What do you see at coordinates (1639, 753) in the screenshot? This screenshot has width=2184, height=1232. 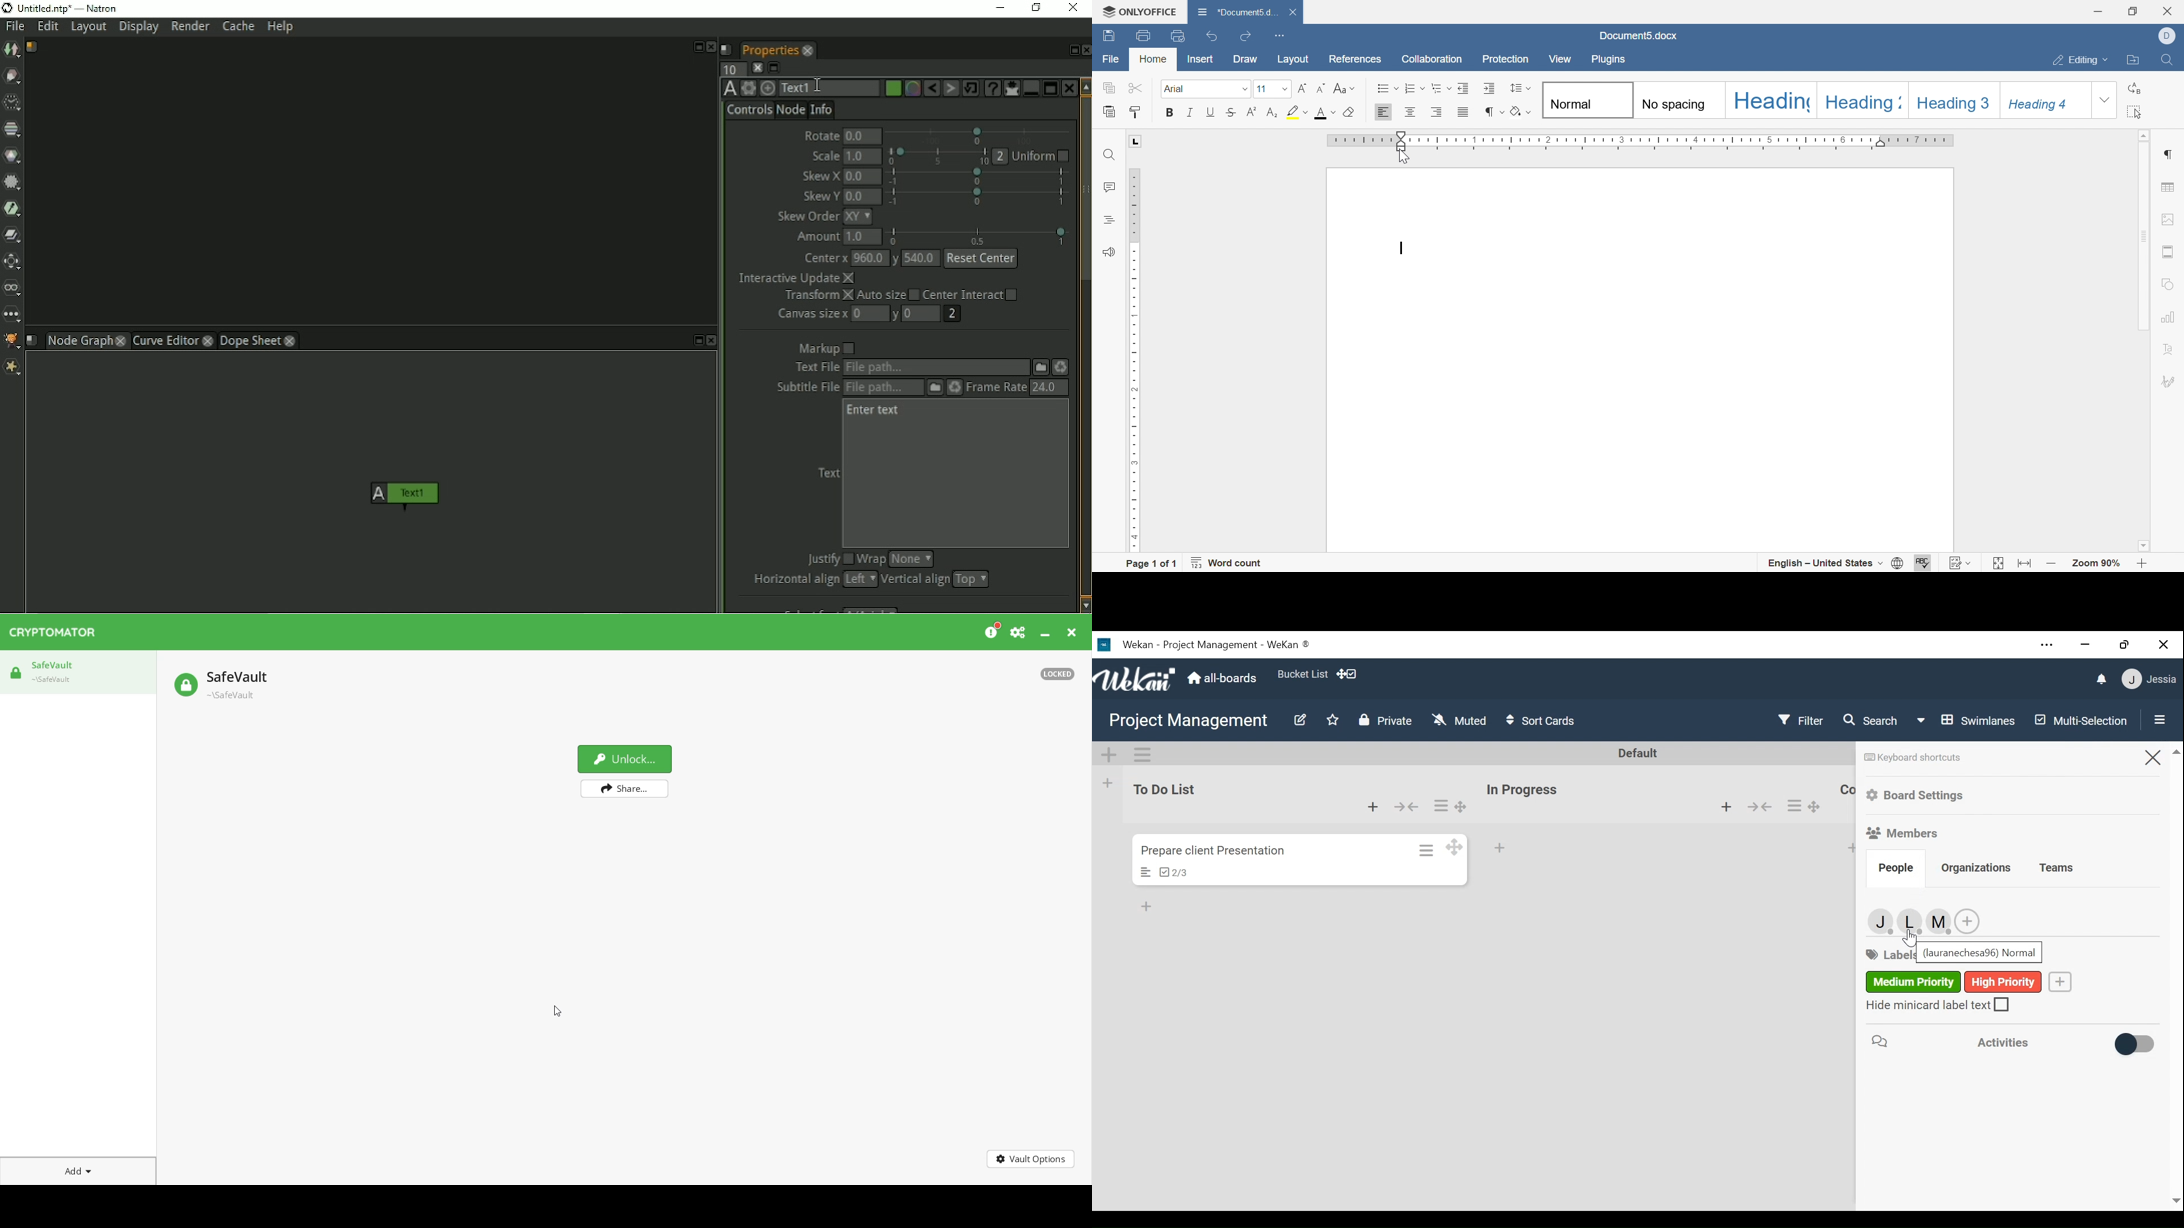 I see `Default` at bounding box center [1639, 753].